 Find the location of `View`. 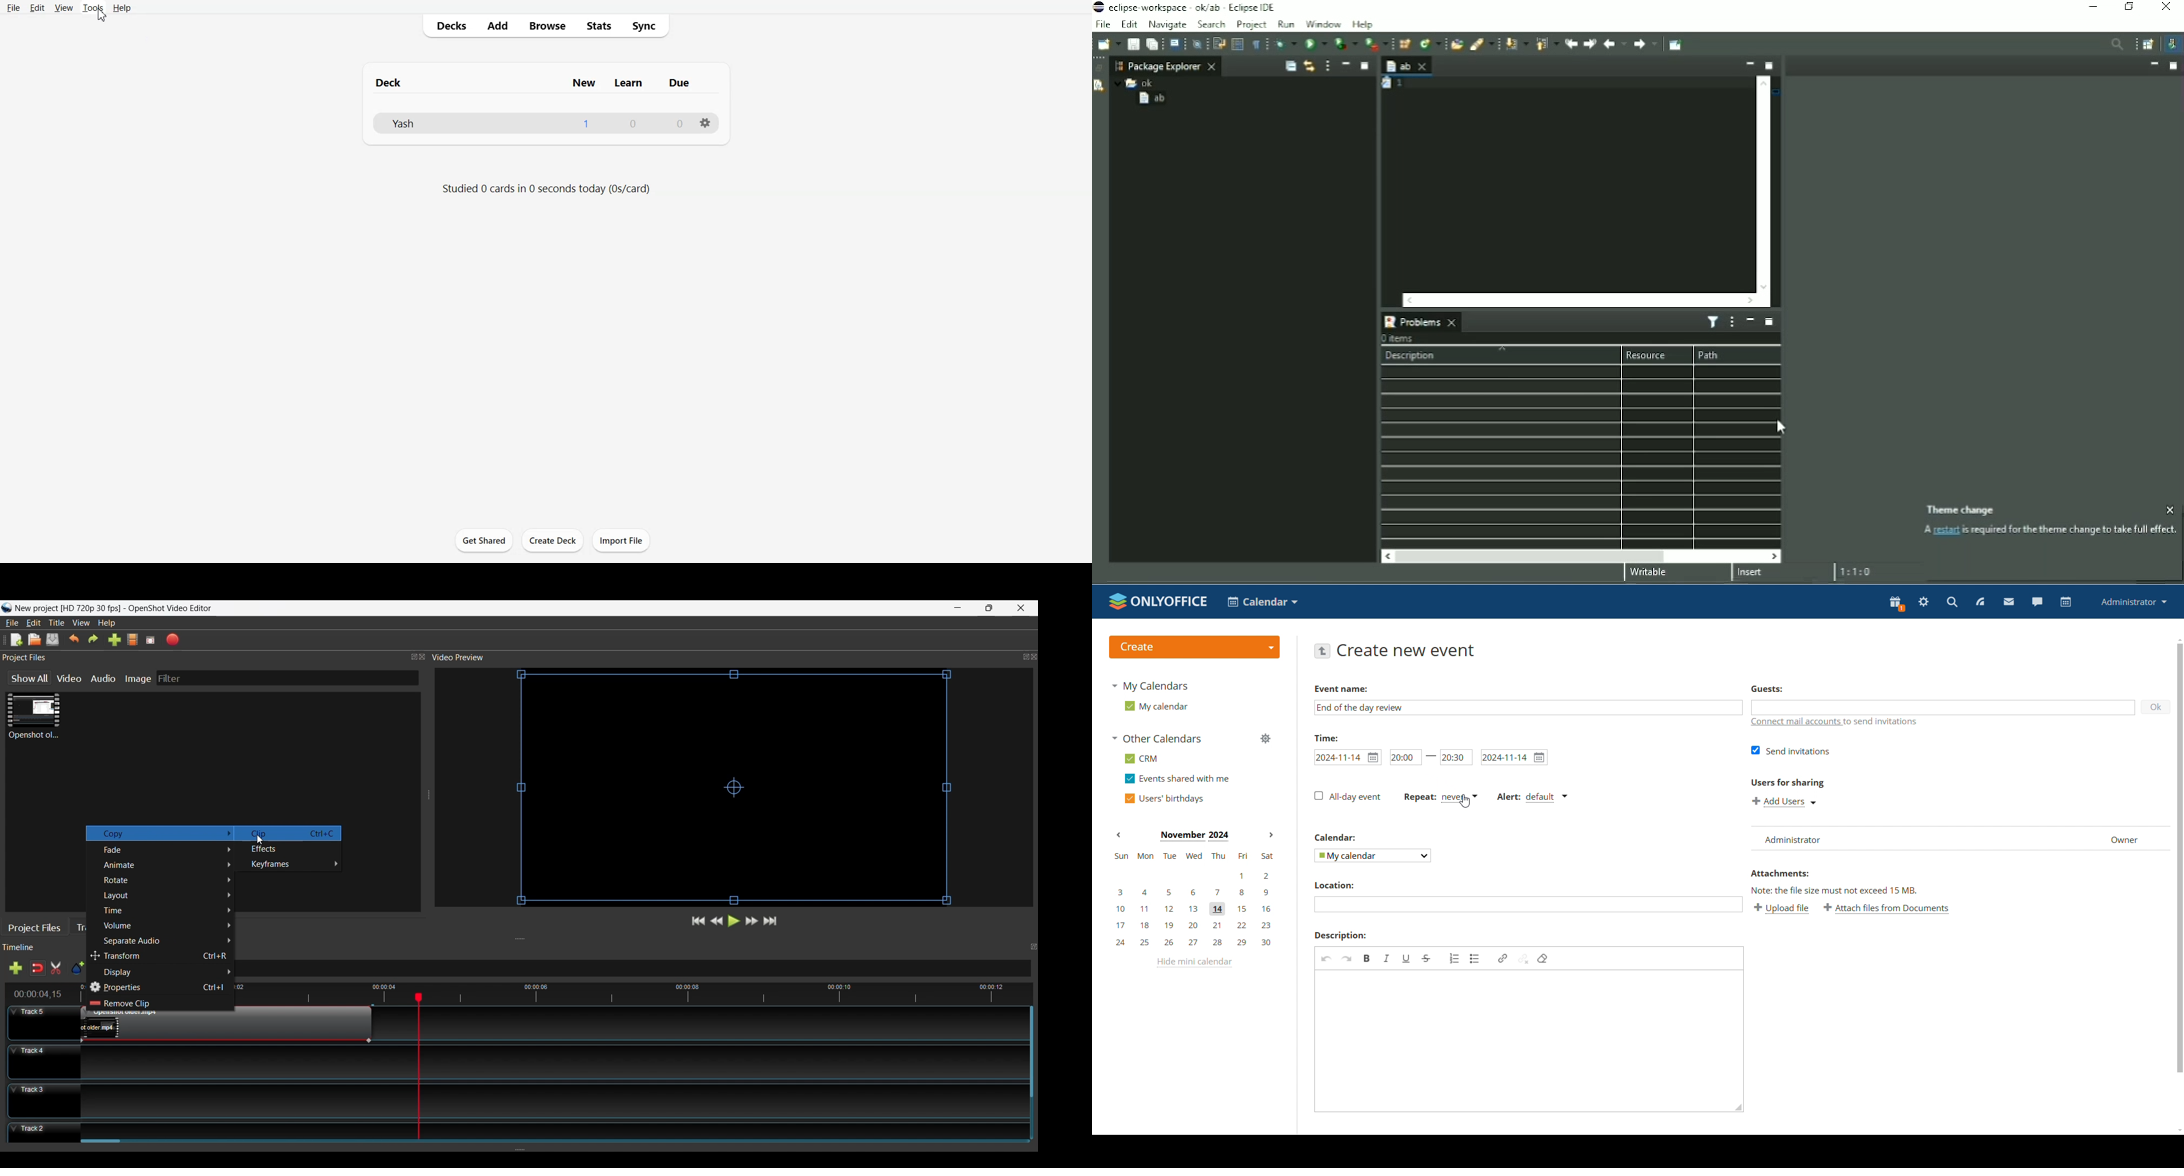

View is located at coordinates (64, 7).